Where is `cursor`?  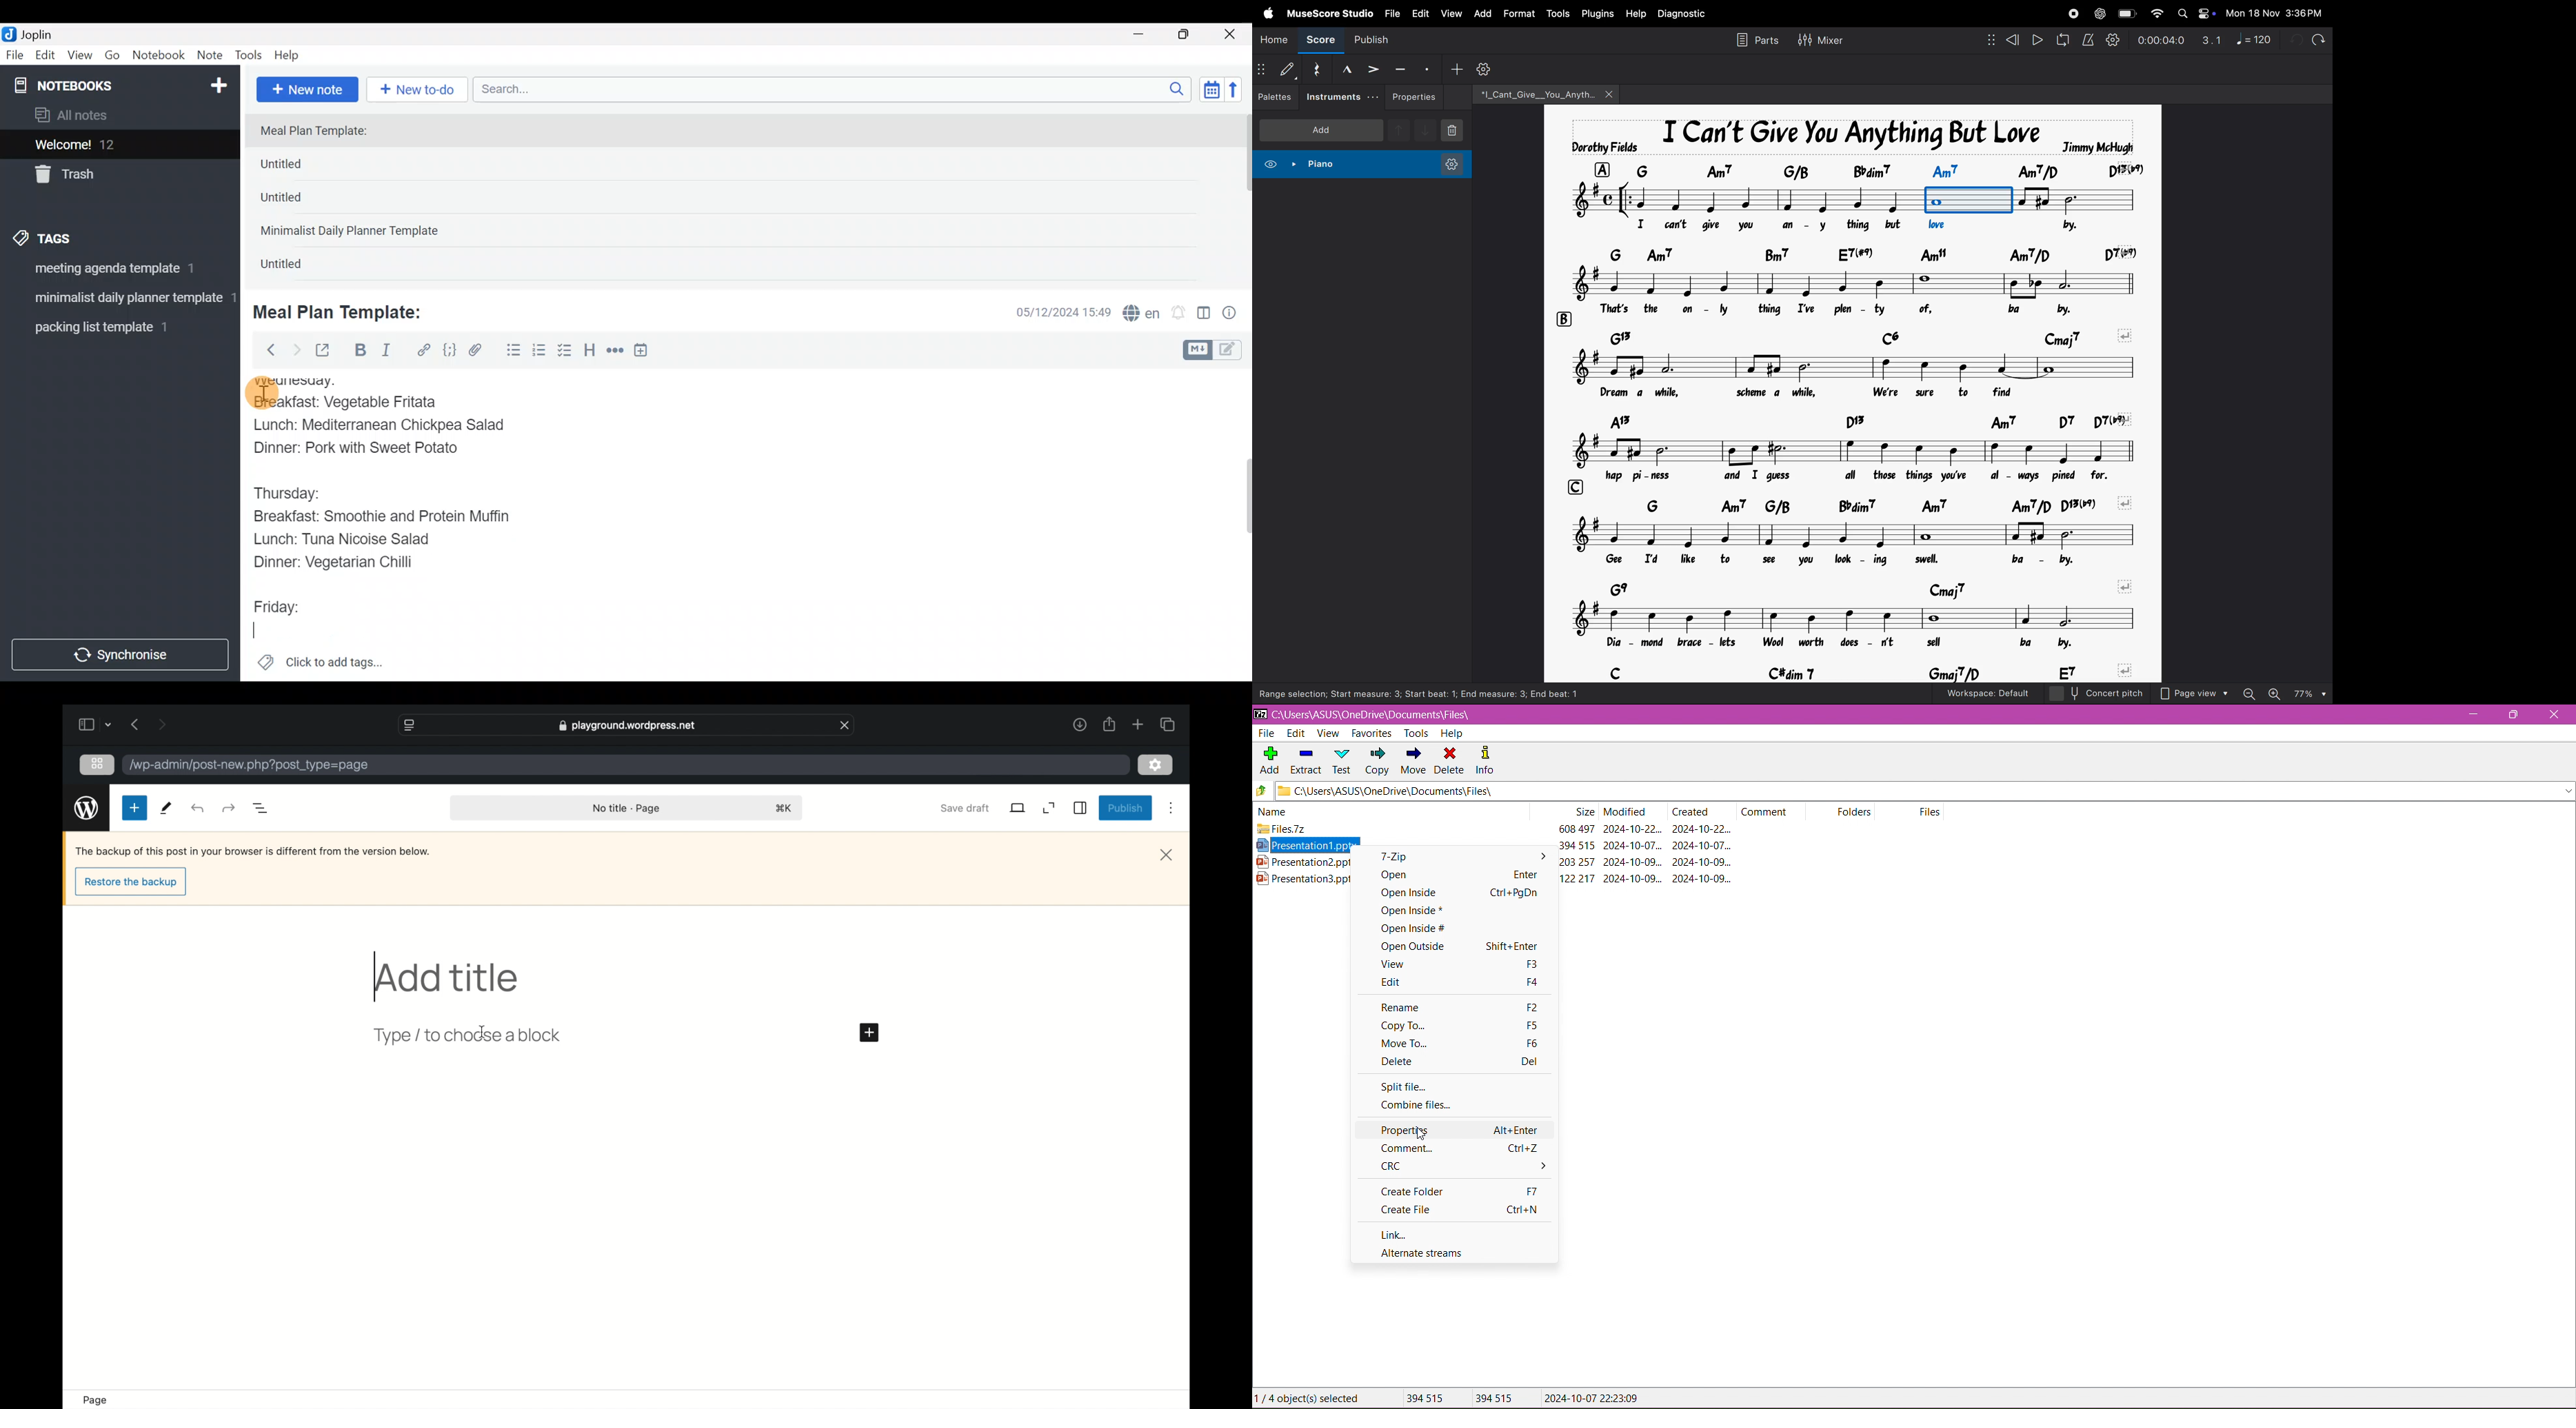
cursor is located at coordinates (261, 393).